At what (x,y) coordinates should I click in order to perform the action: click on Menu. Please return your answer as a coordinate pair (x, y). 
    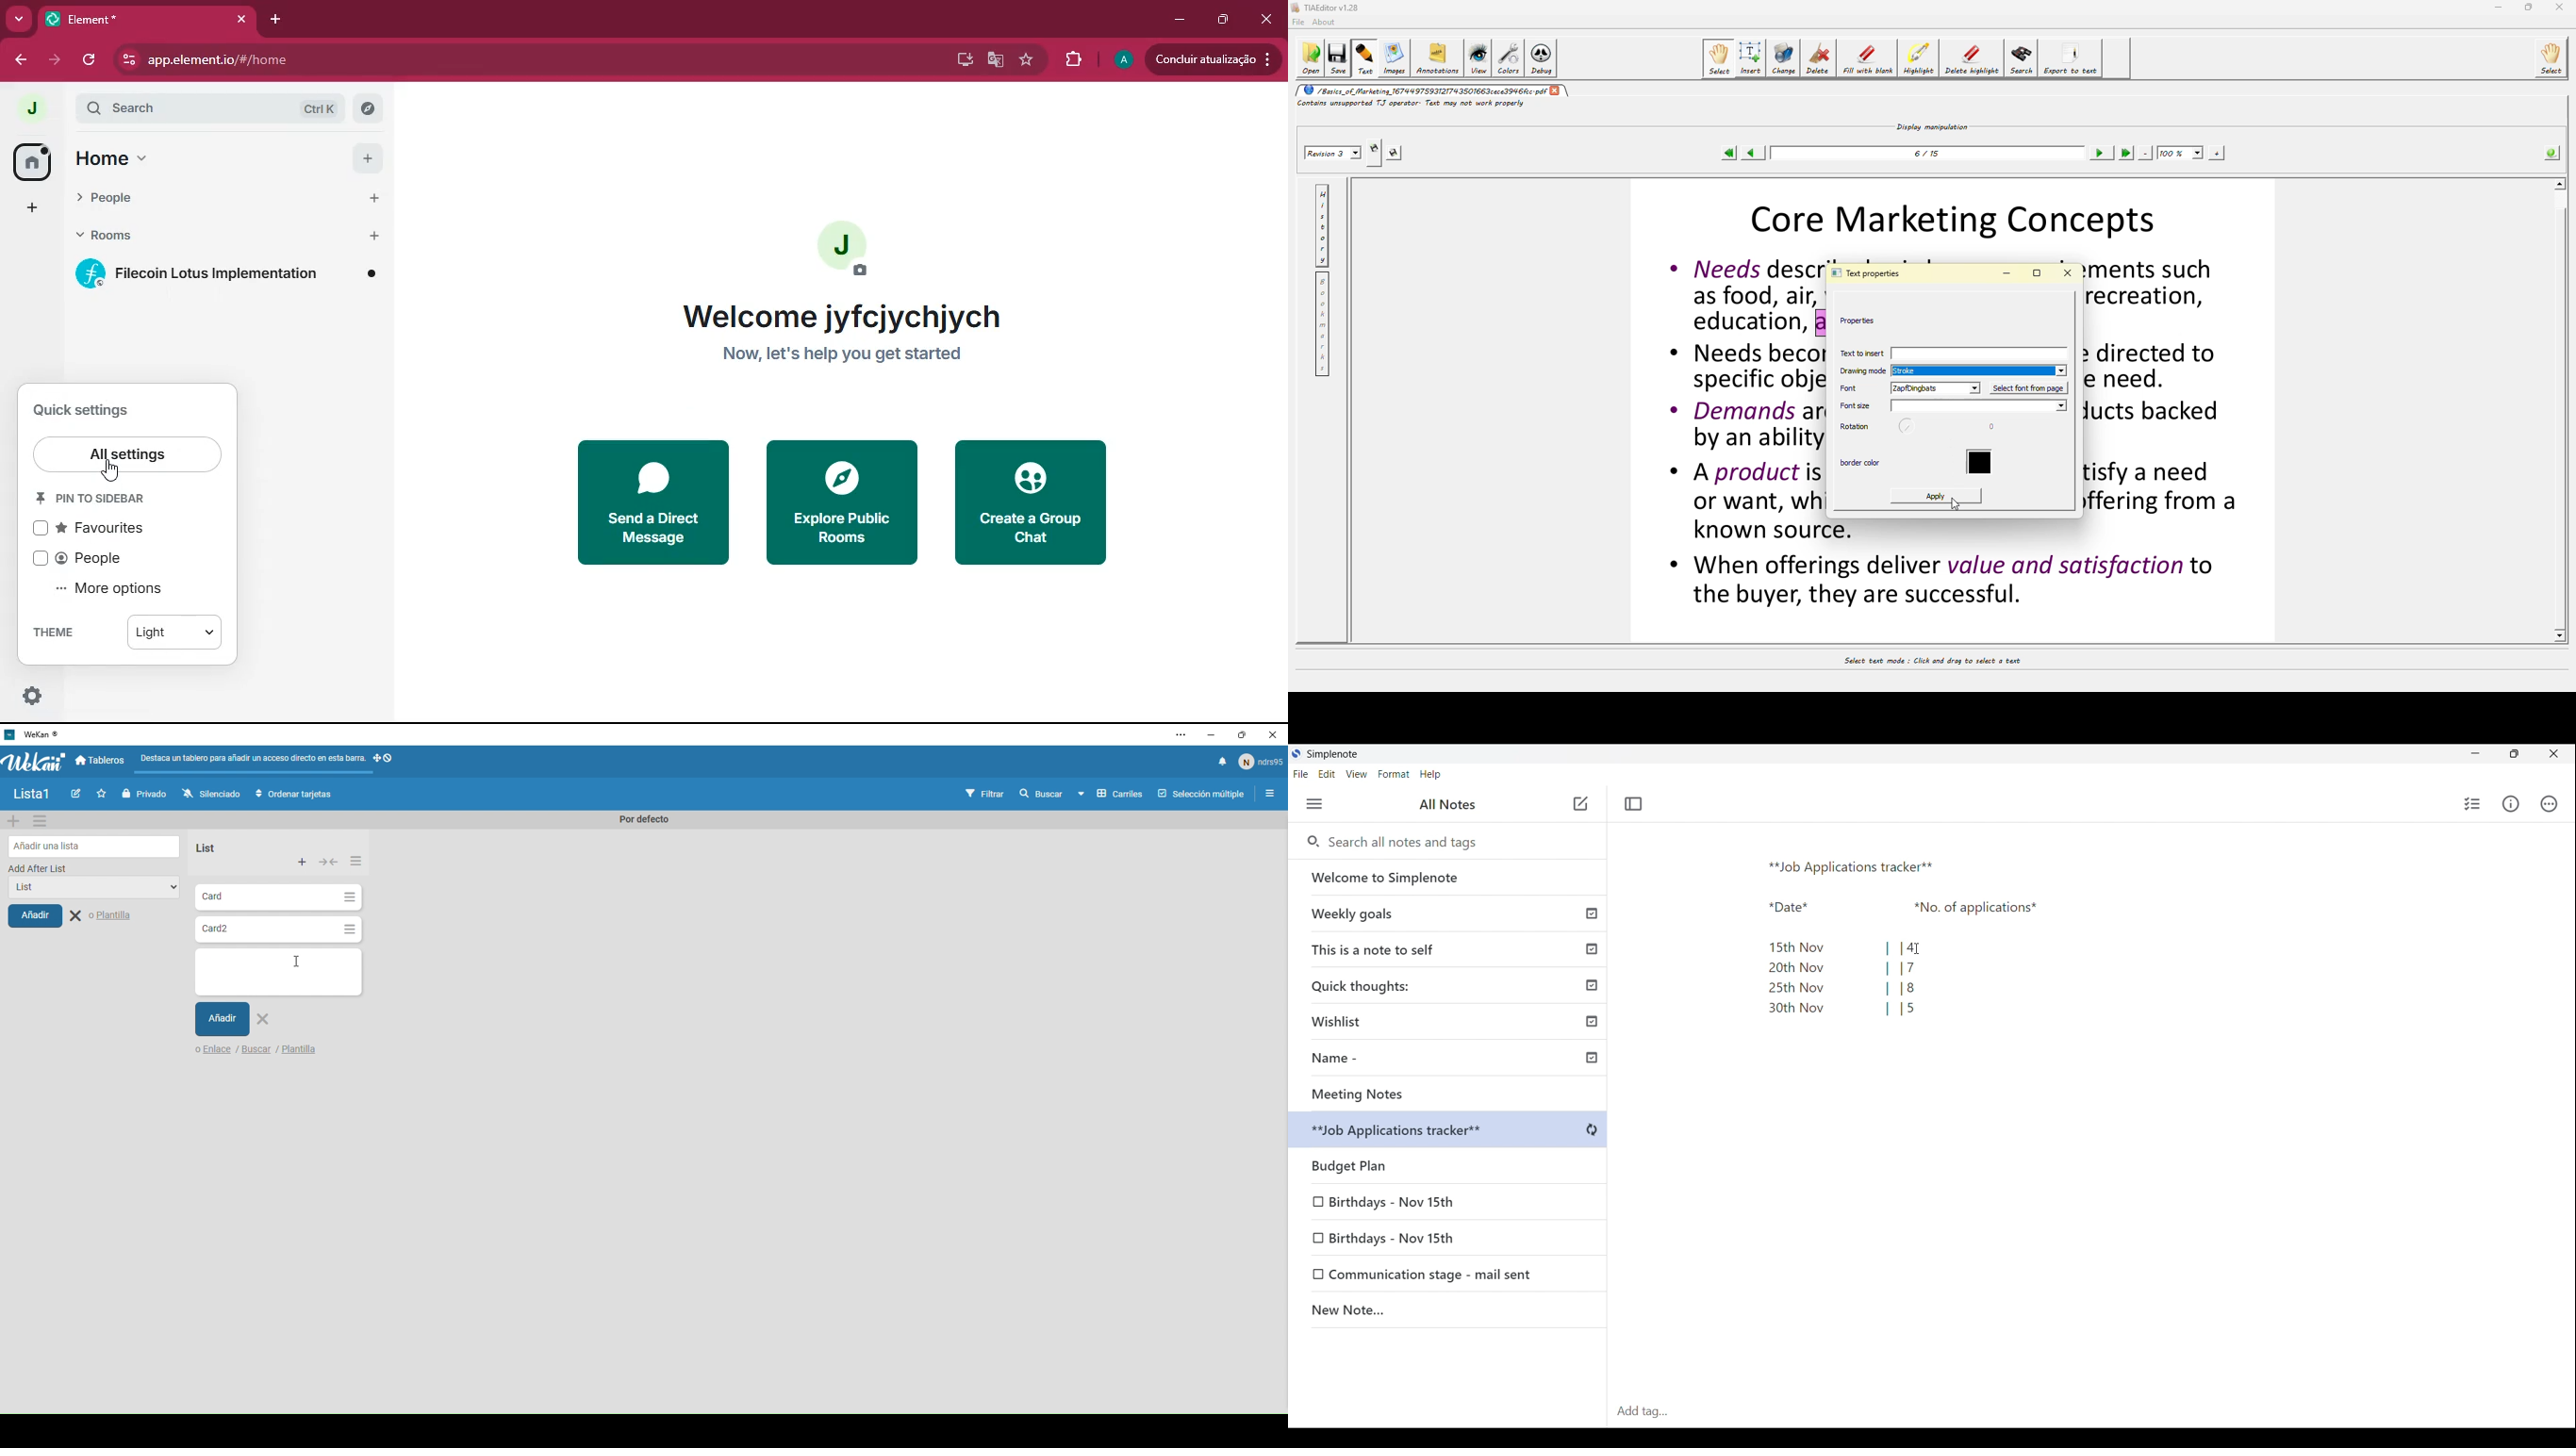
    Looking at the image, I should click on (1271, 795).